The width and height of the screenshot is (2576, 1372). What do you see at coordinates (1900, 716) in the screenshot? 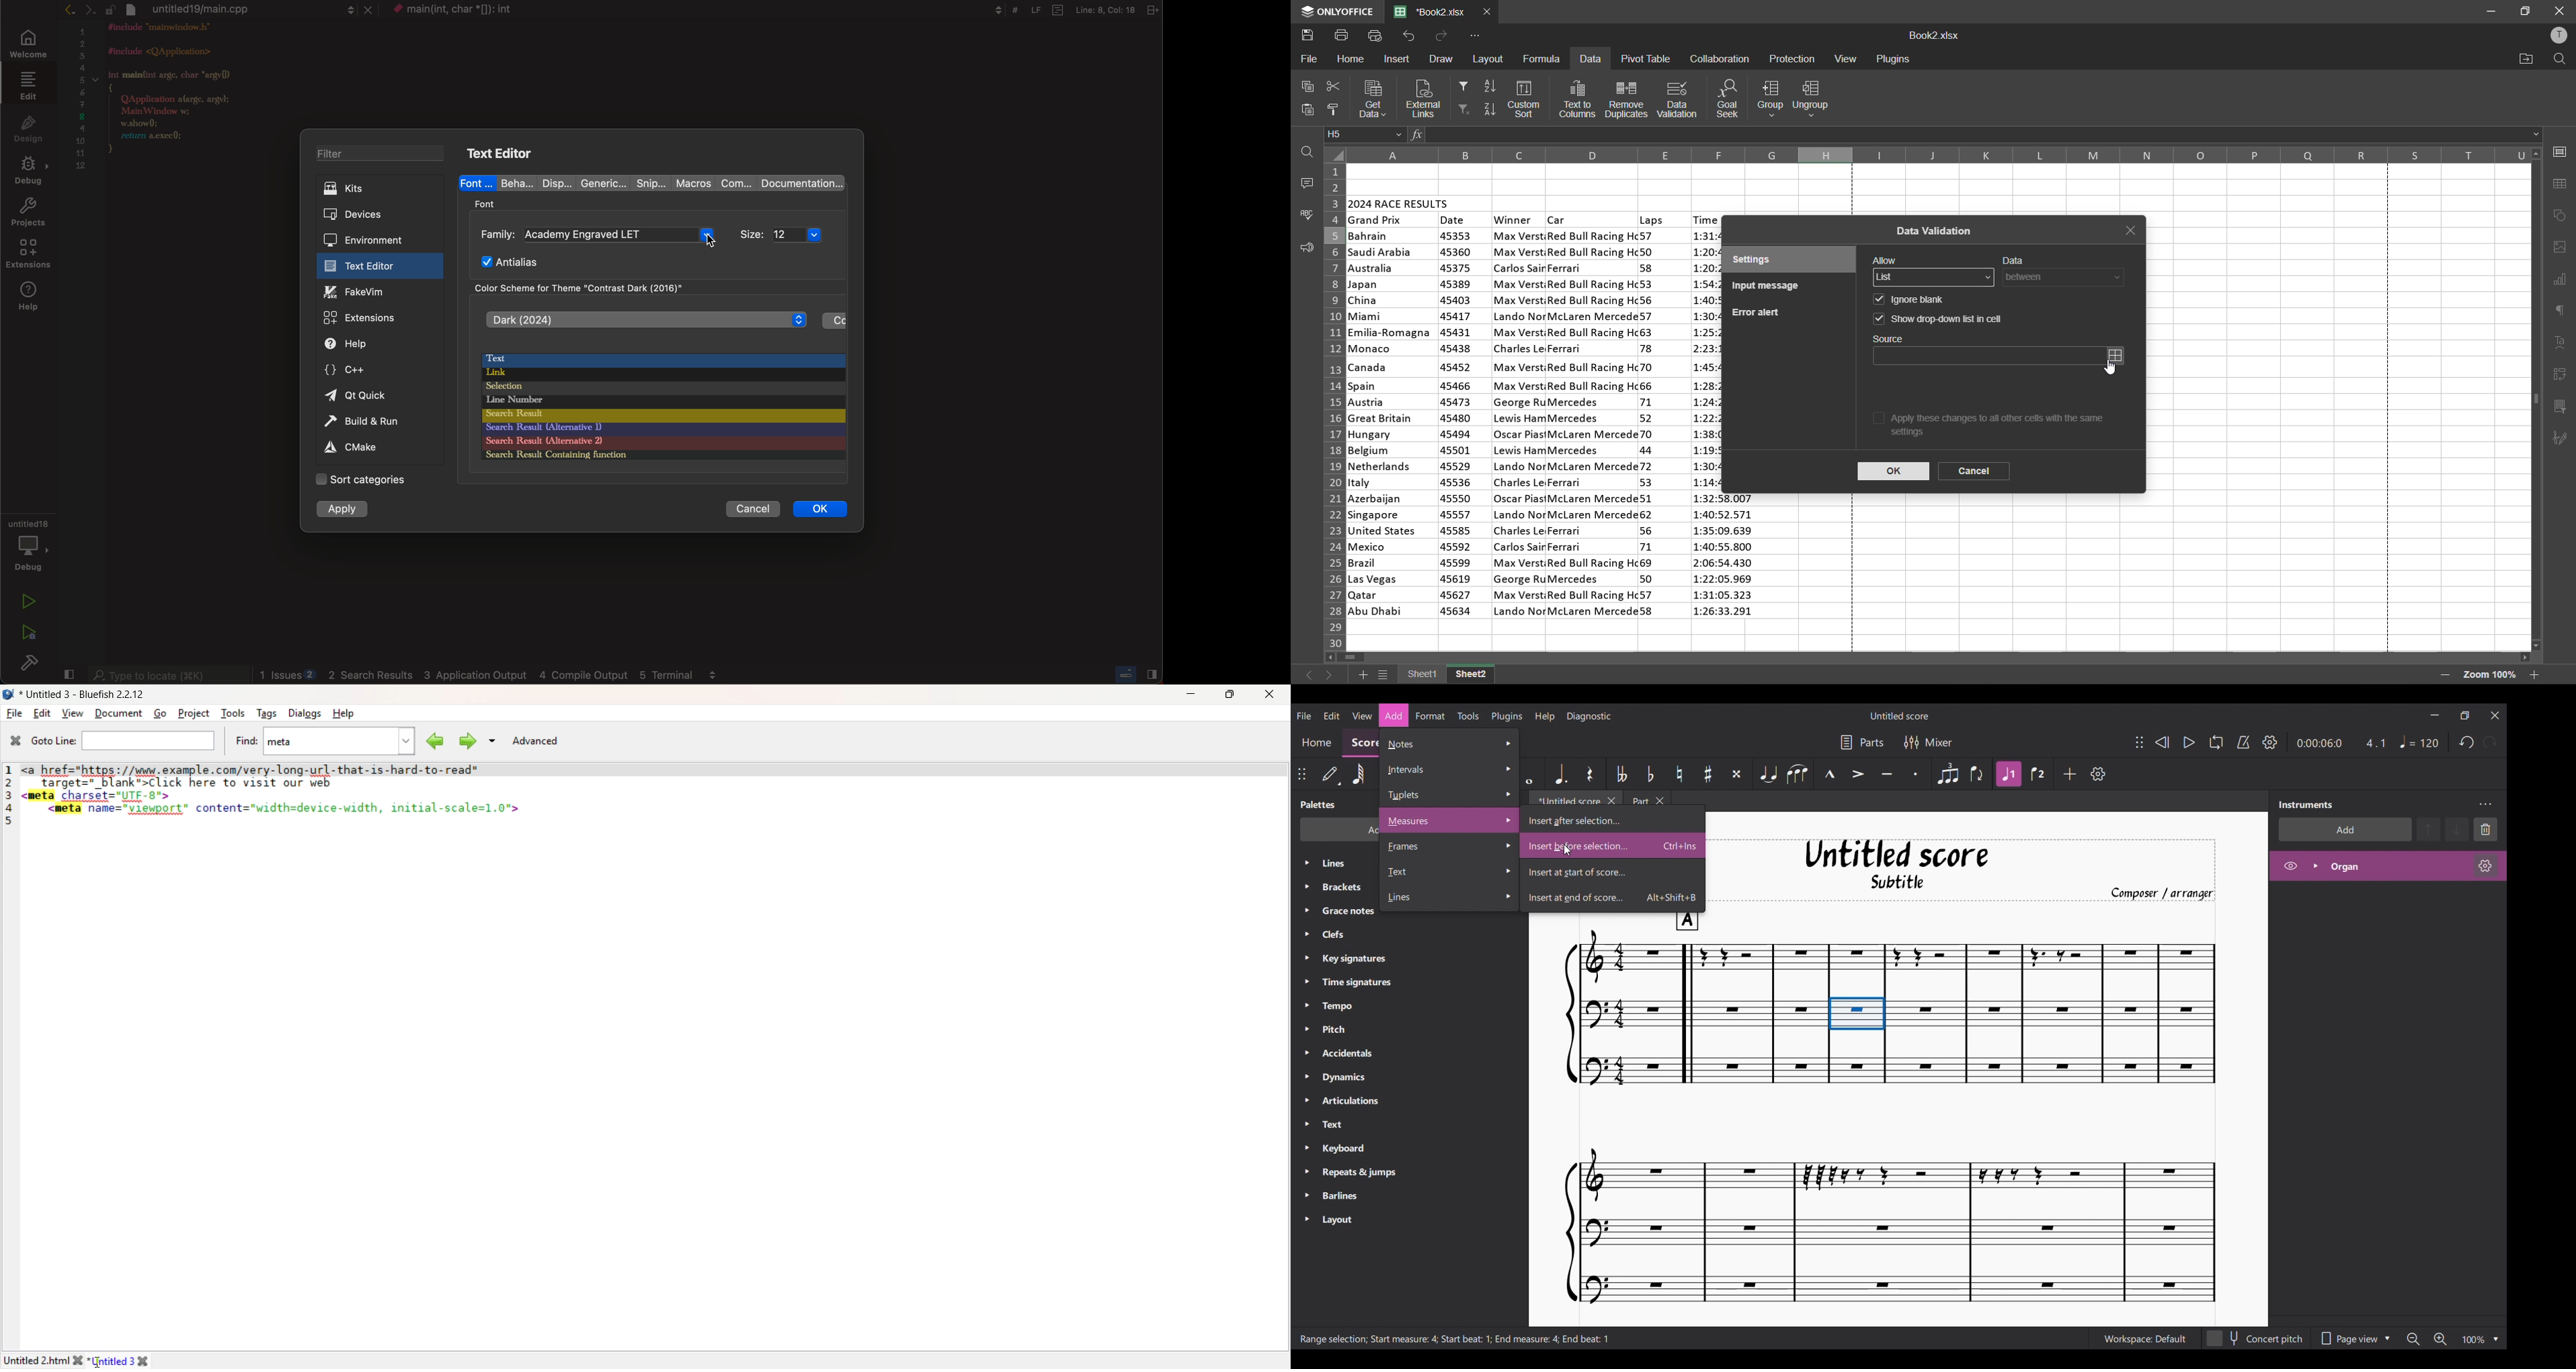
I see `Name of current score` at bounding box center [1900, 716].